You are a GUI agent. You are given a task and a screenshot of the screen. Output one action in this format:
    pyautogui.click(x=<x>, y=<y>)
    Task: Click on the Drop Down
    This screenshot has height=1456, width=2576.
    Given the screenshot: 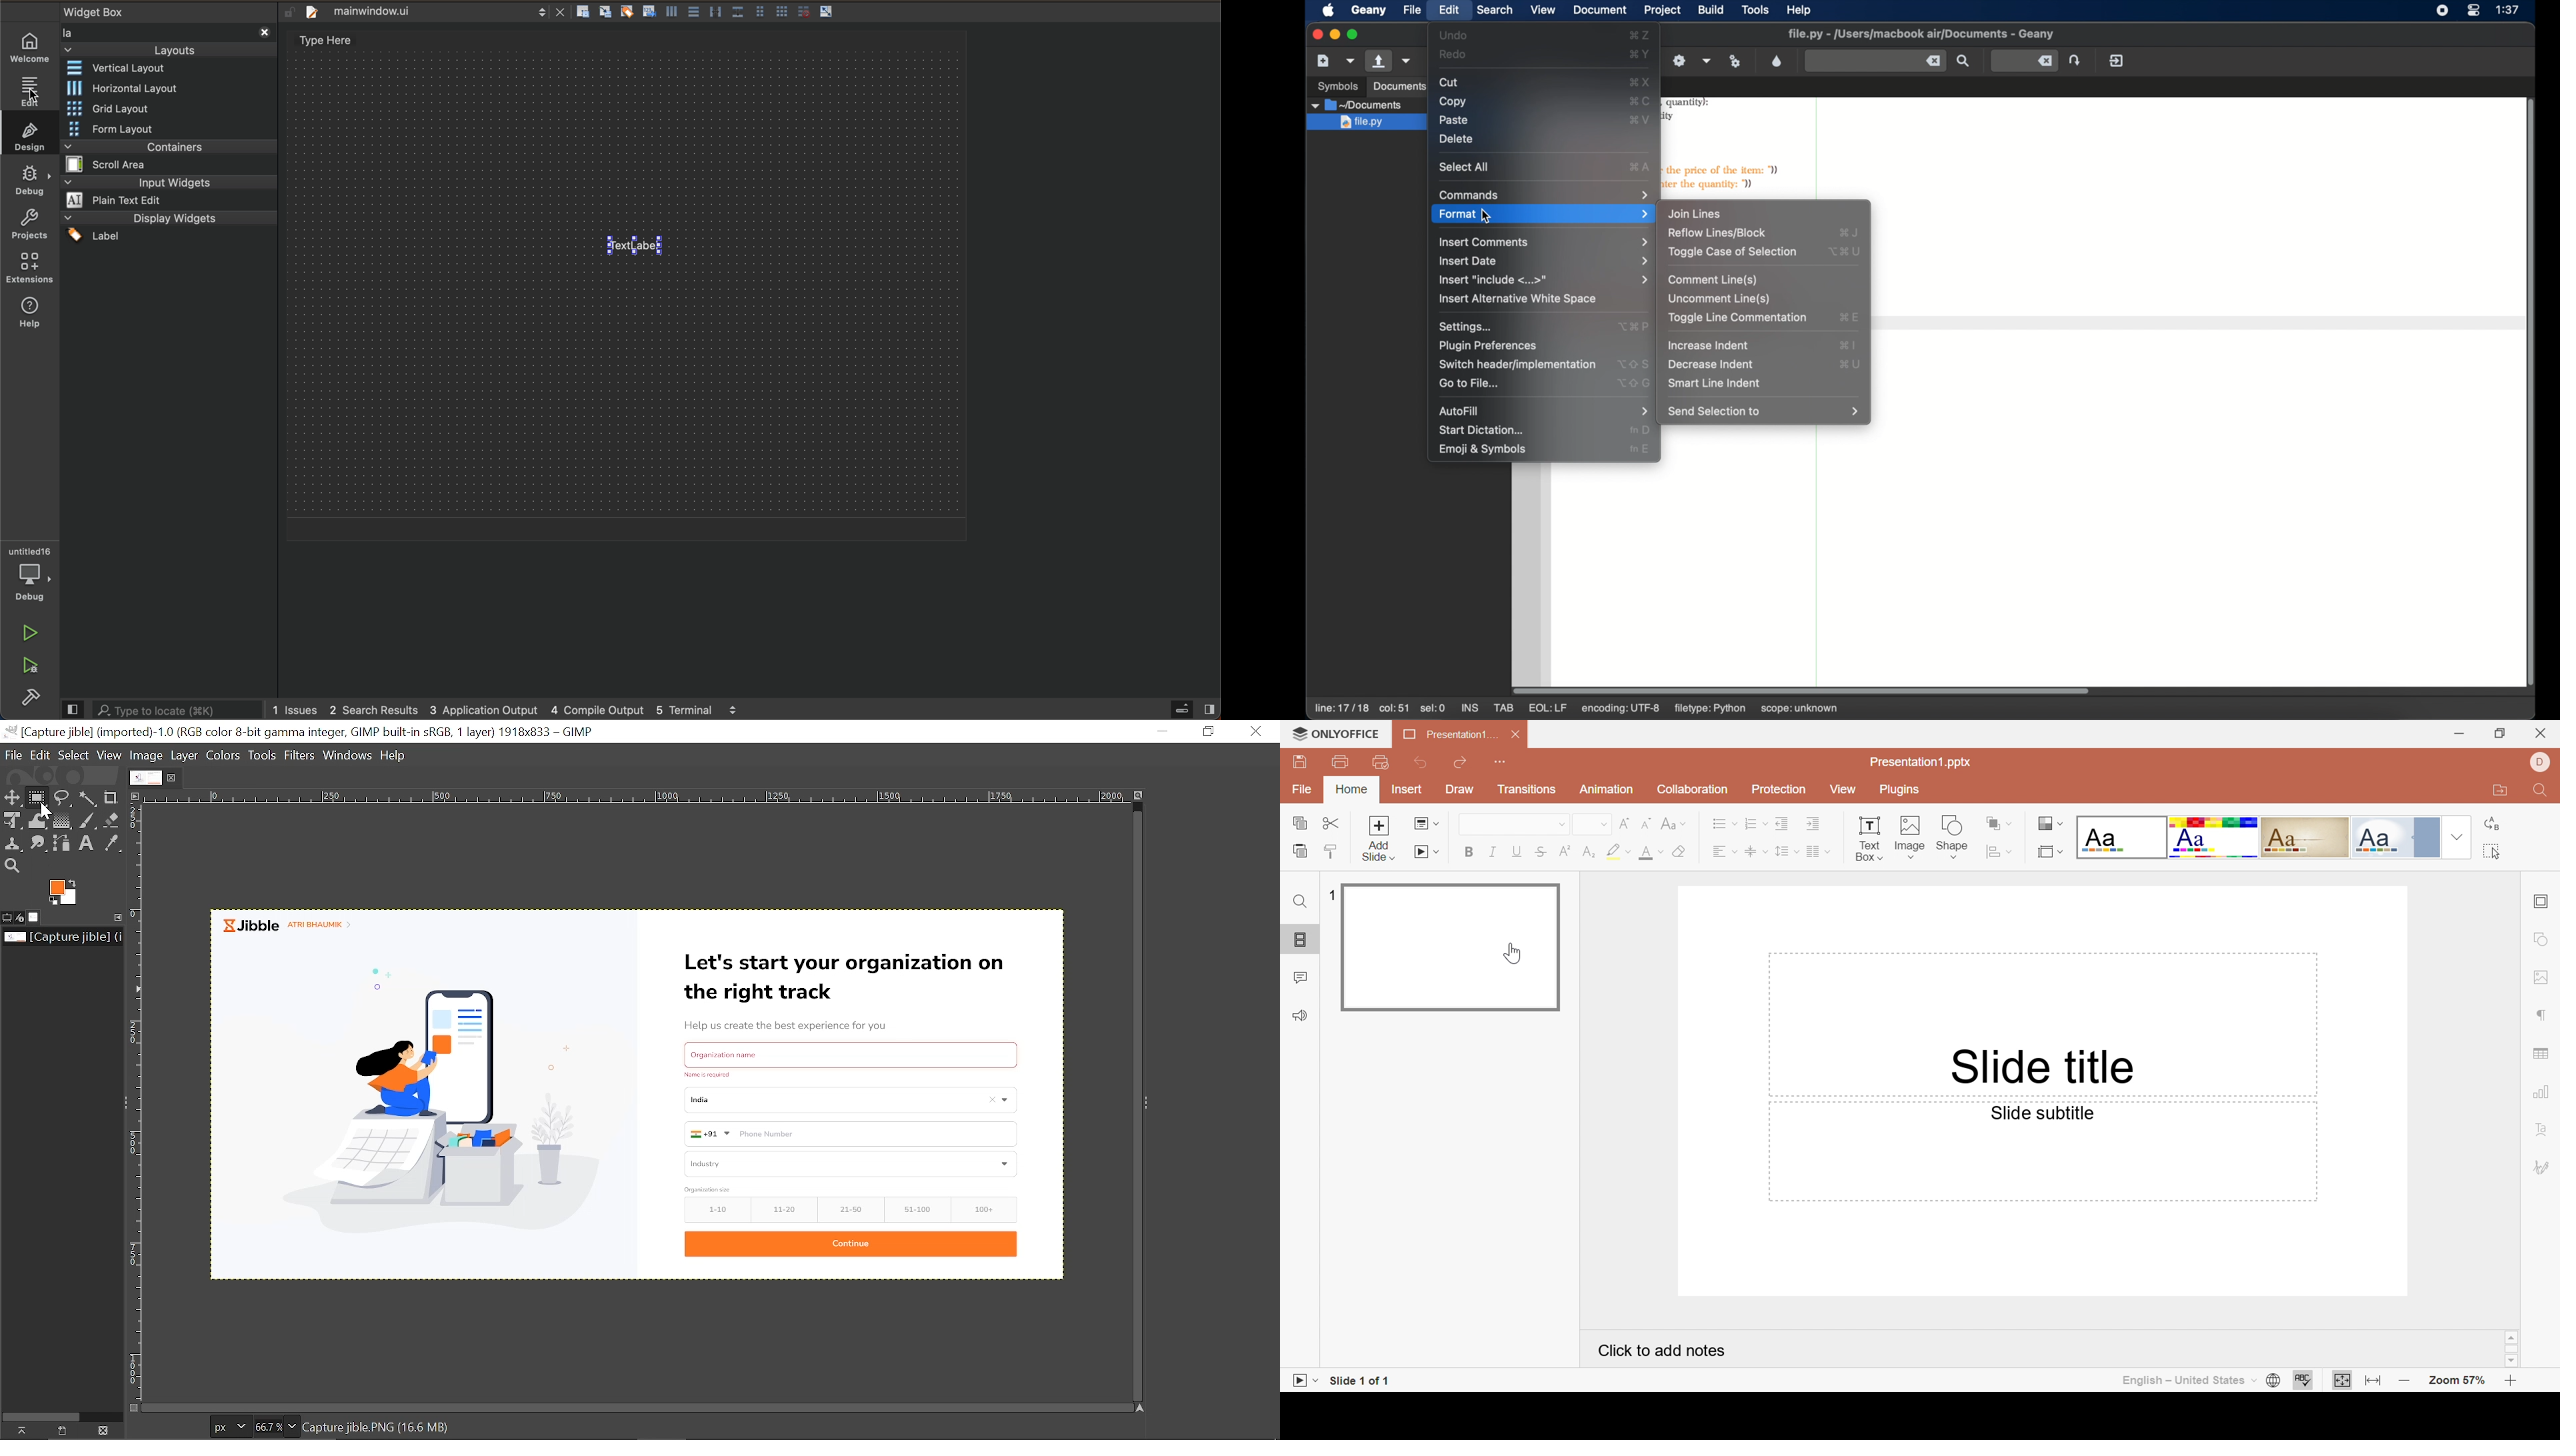 What is the action you would take?
    pyautogui.click(x=1827, y=851)
    